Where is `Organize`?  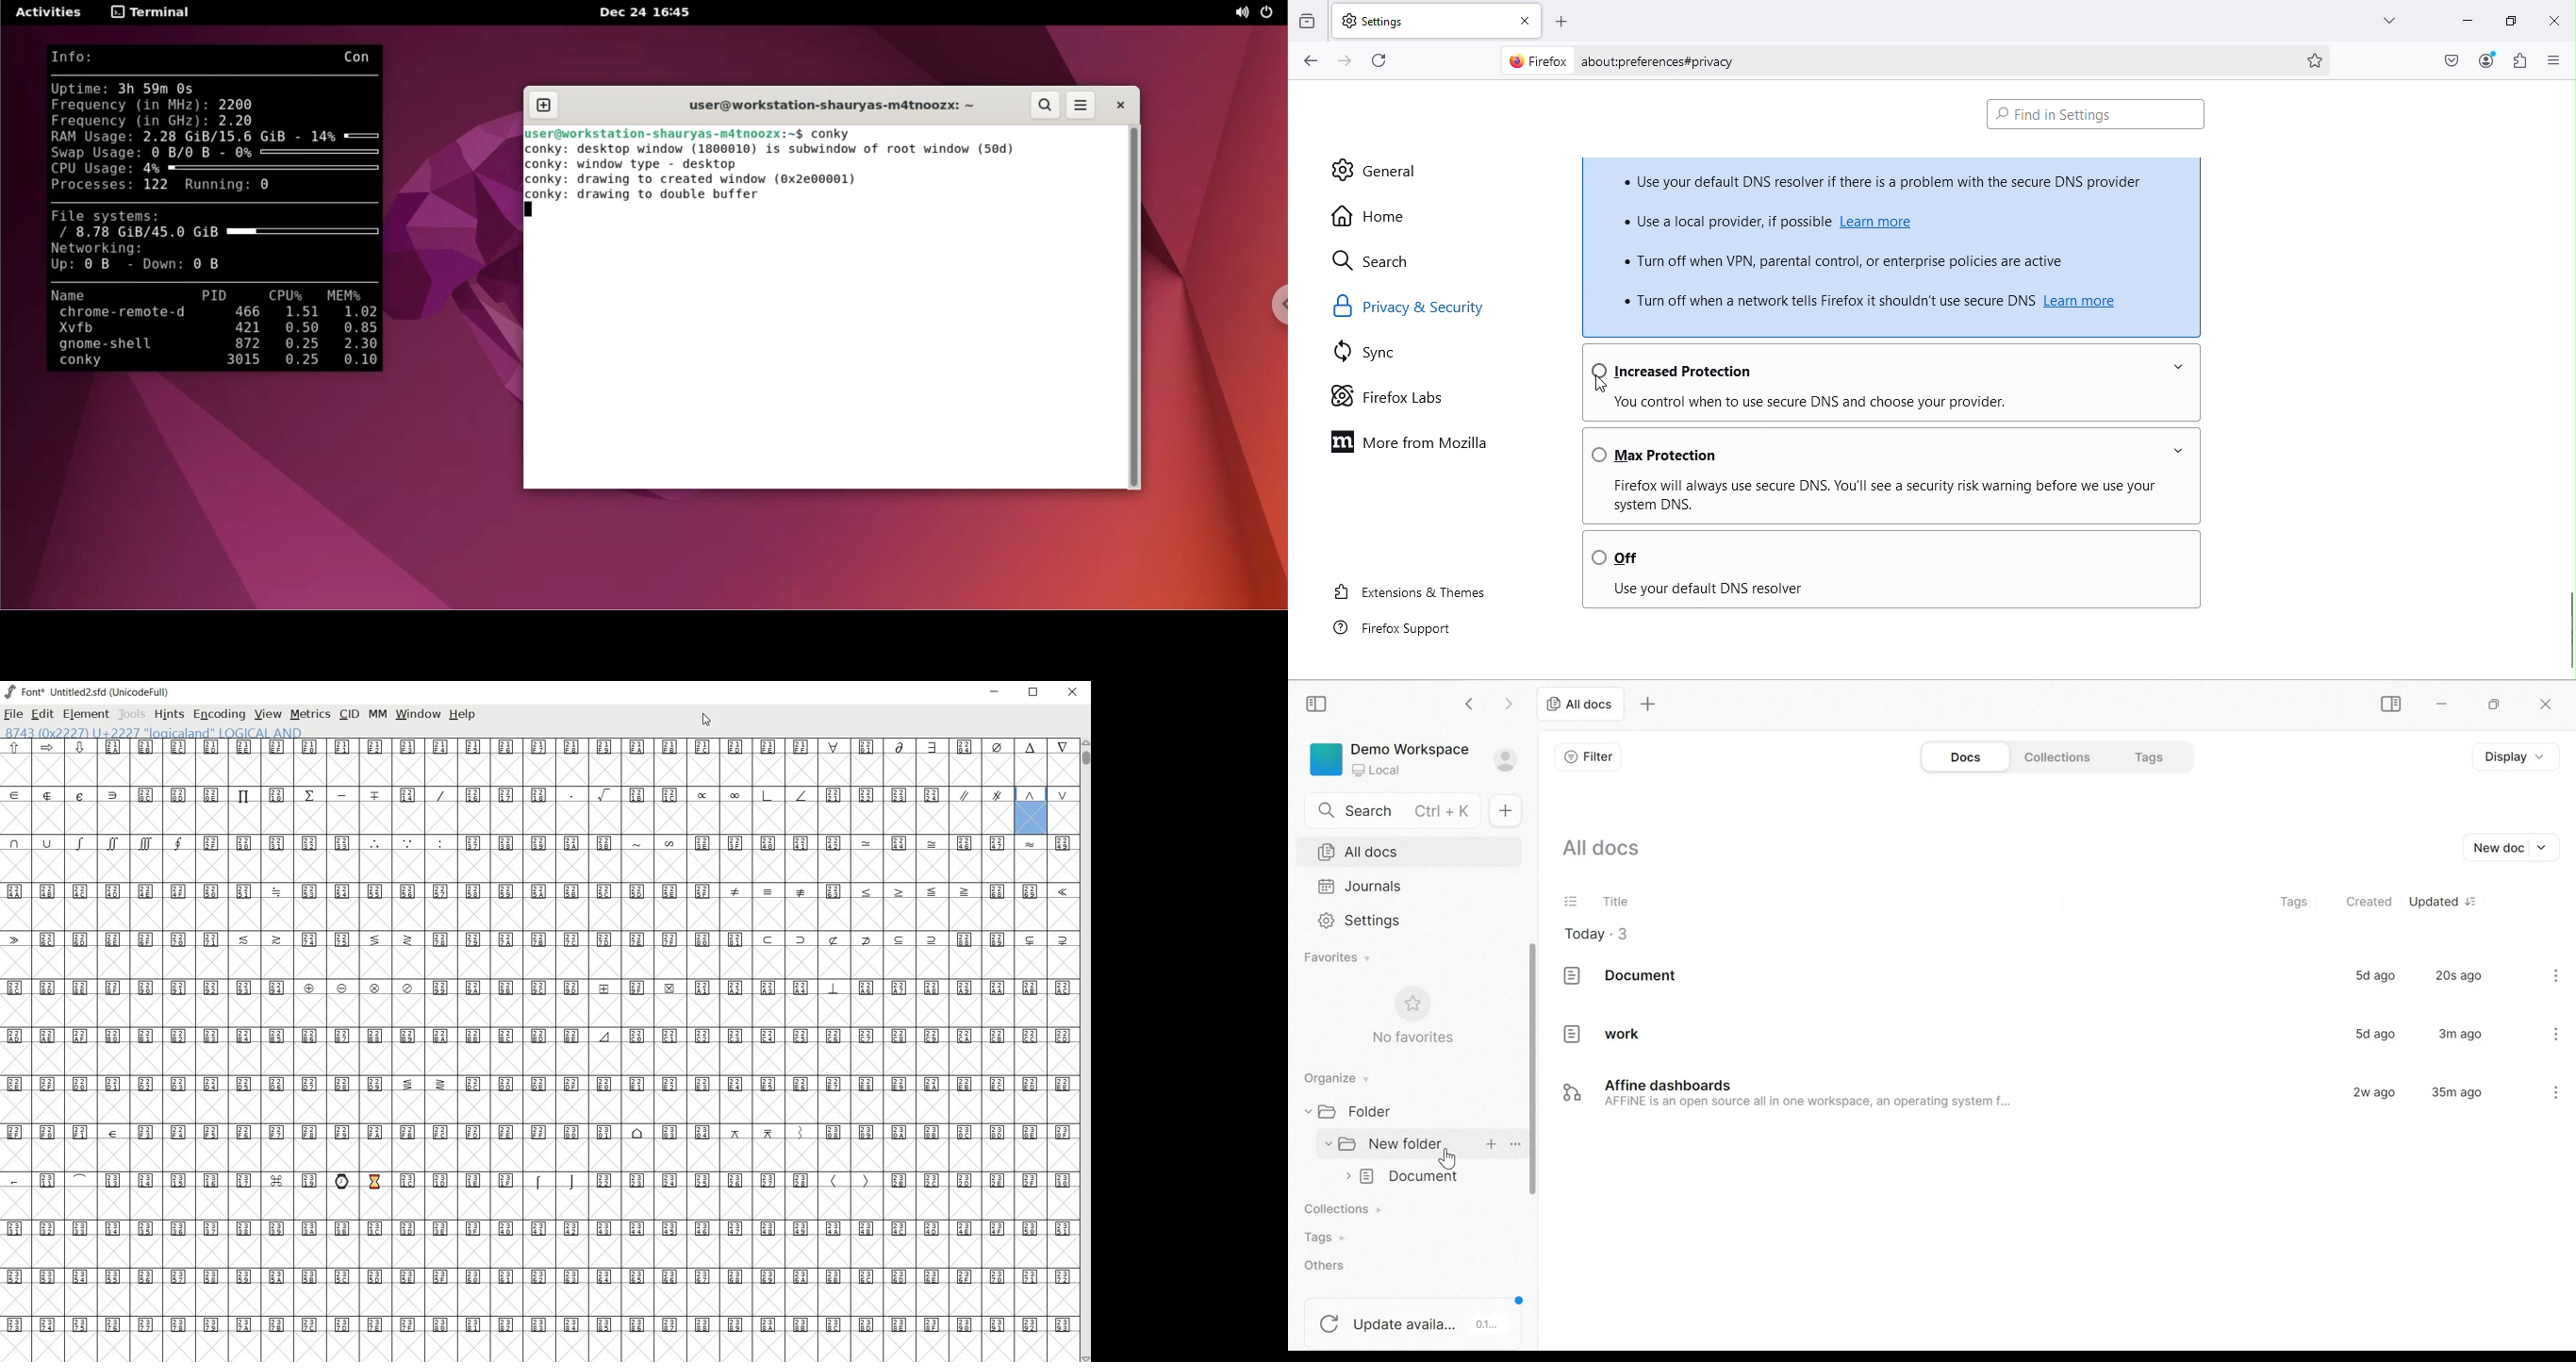
Organize is located at coordinates (1335, 1076).